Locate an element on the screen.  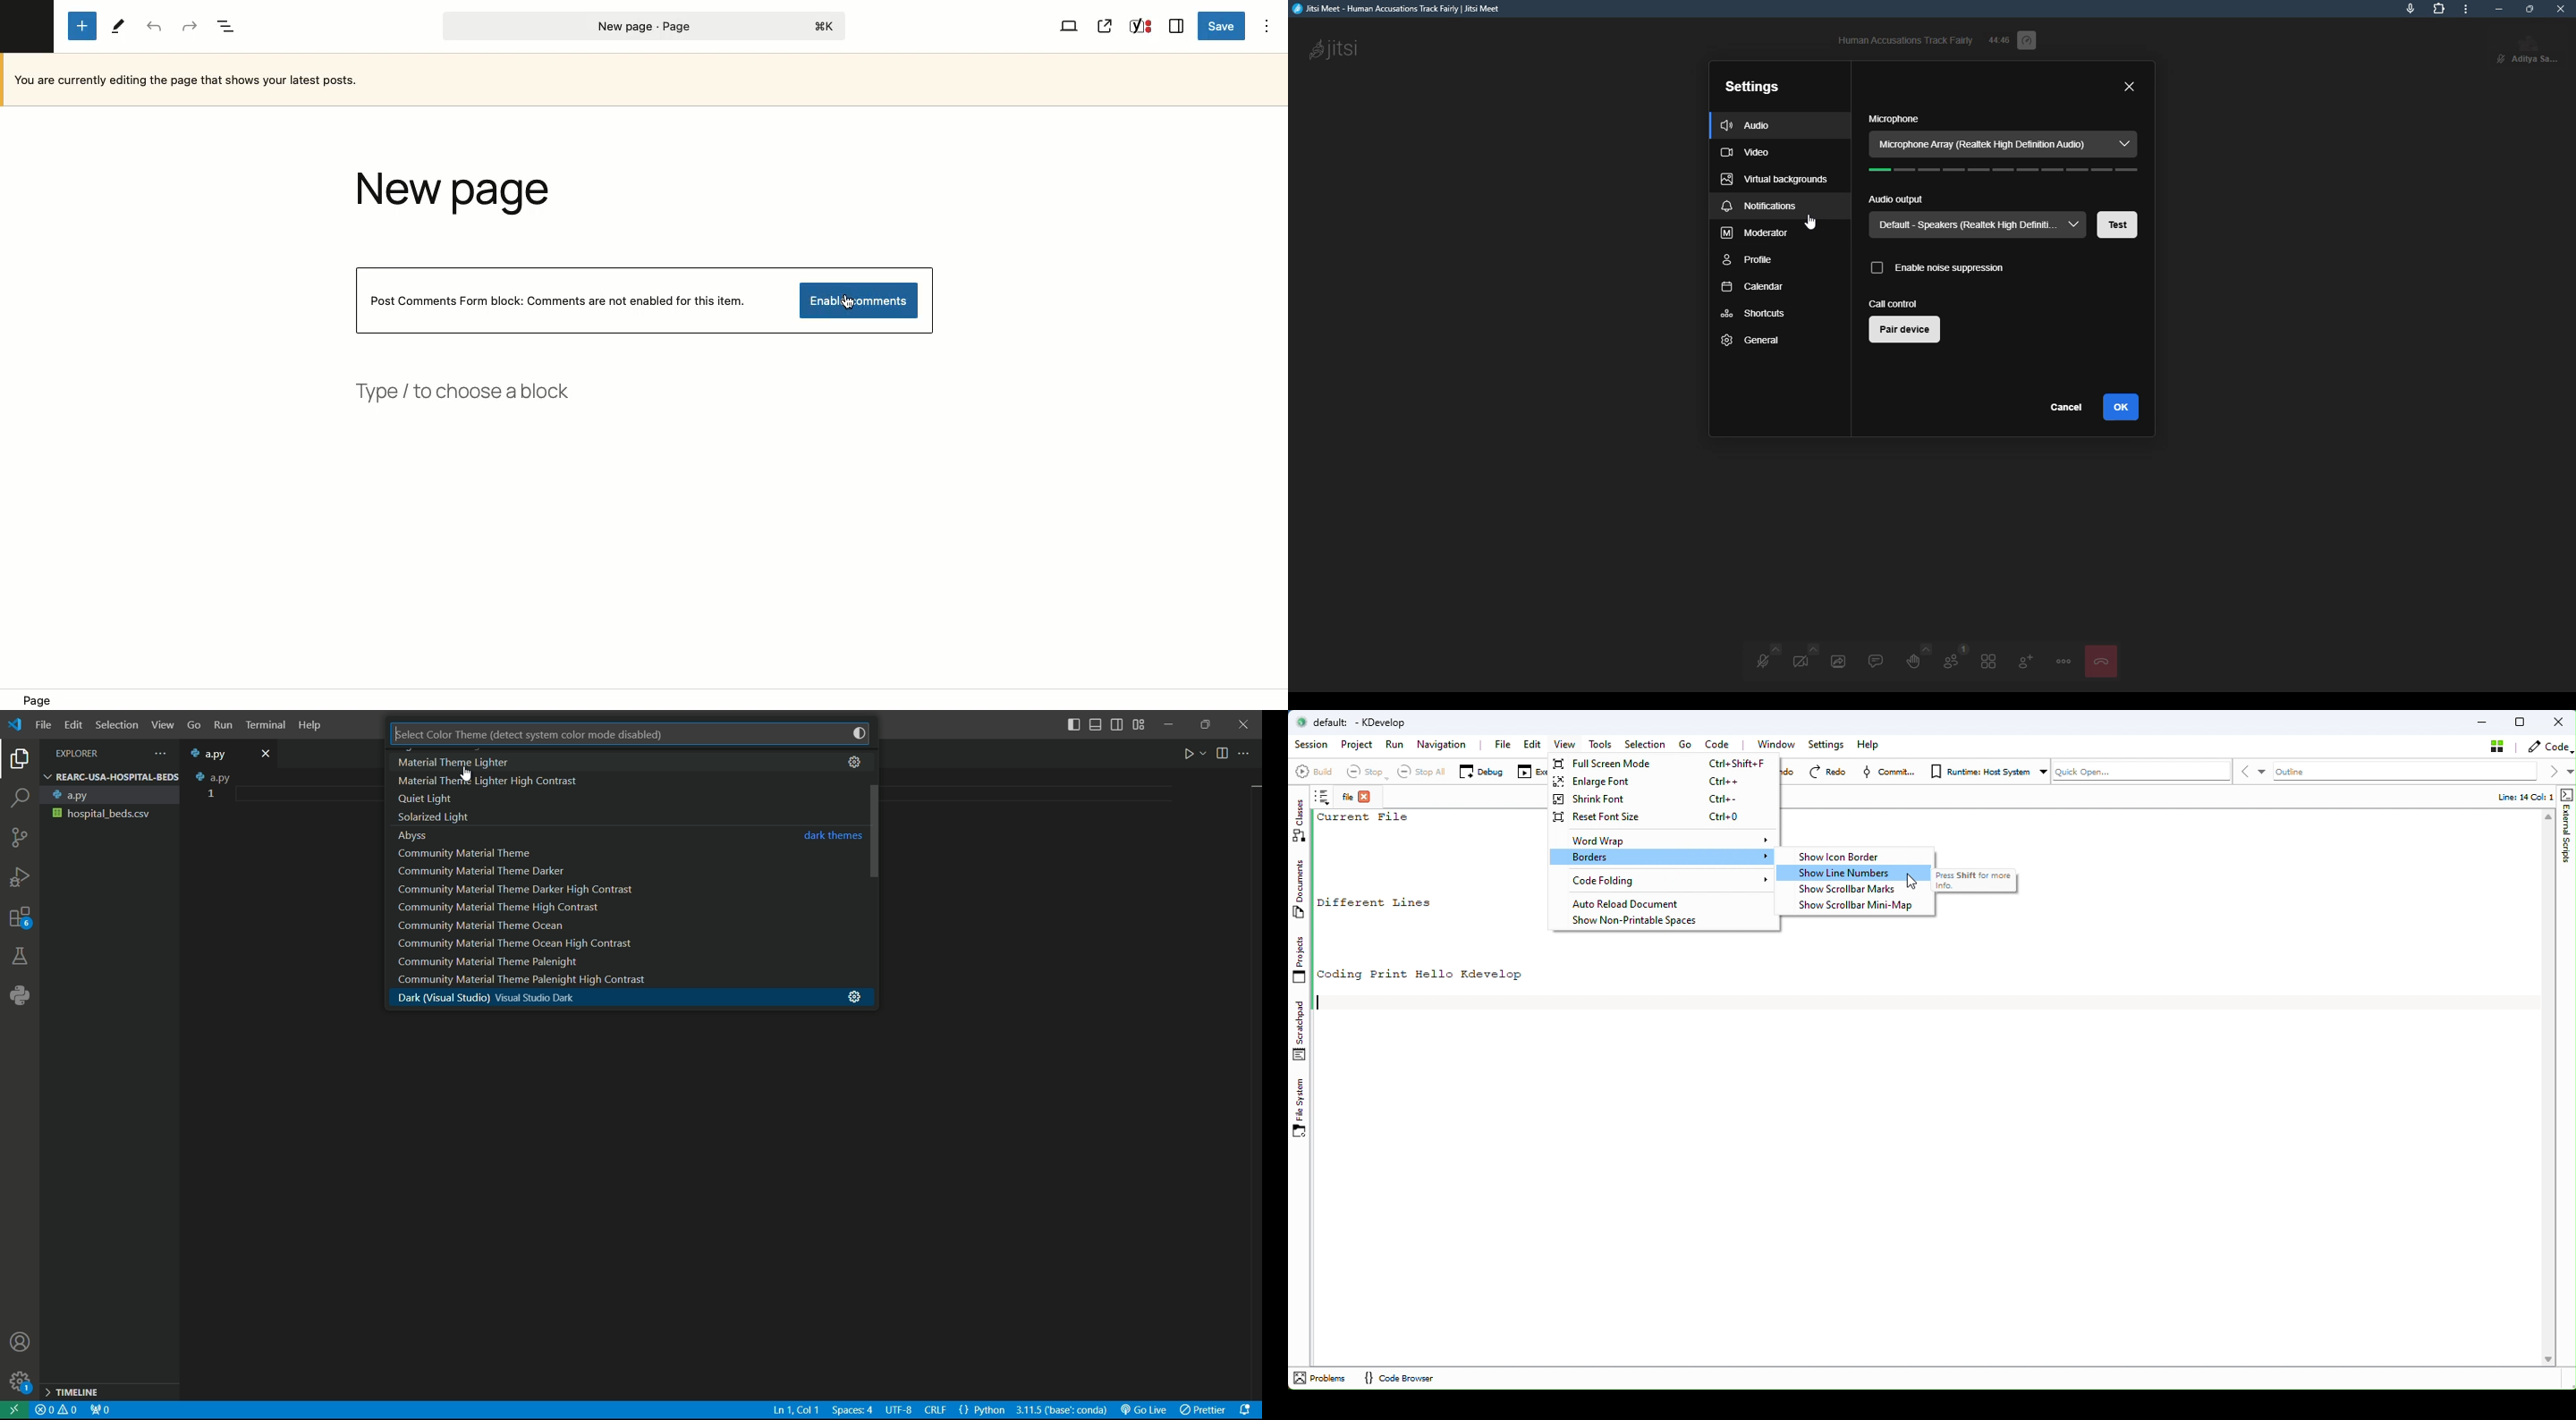
Spaces: 4 is located at coordinates (853, 1410).